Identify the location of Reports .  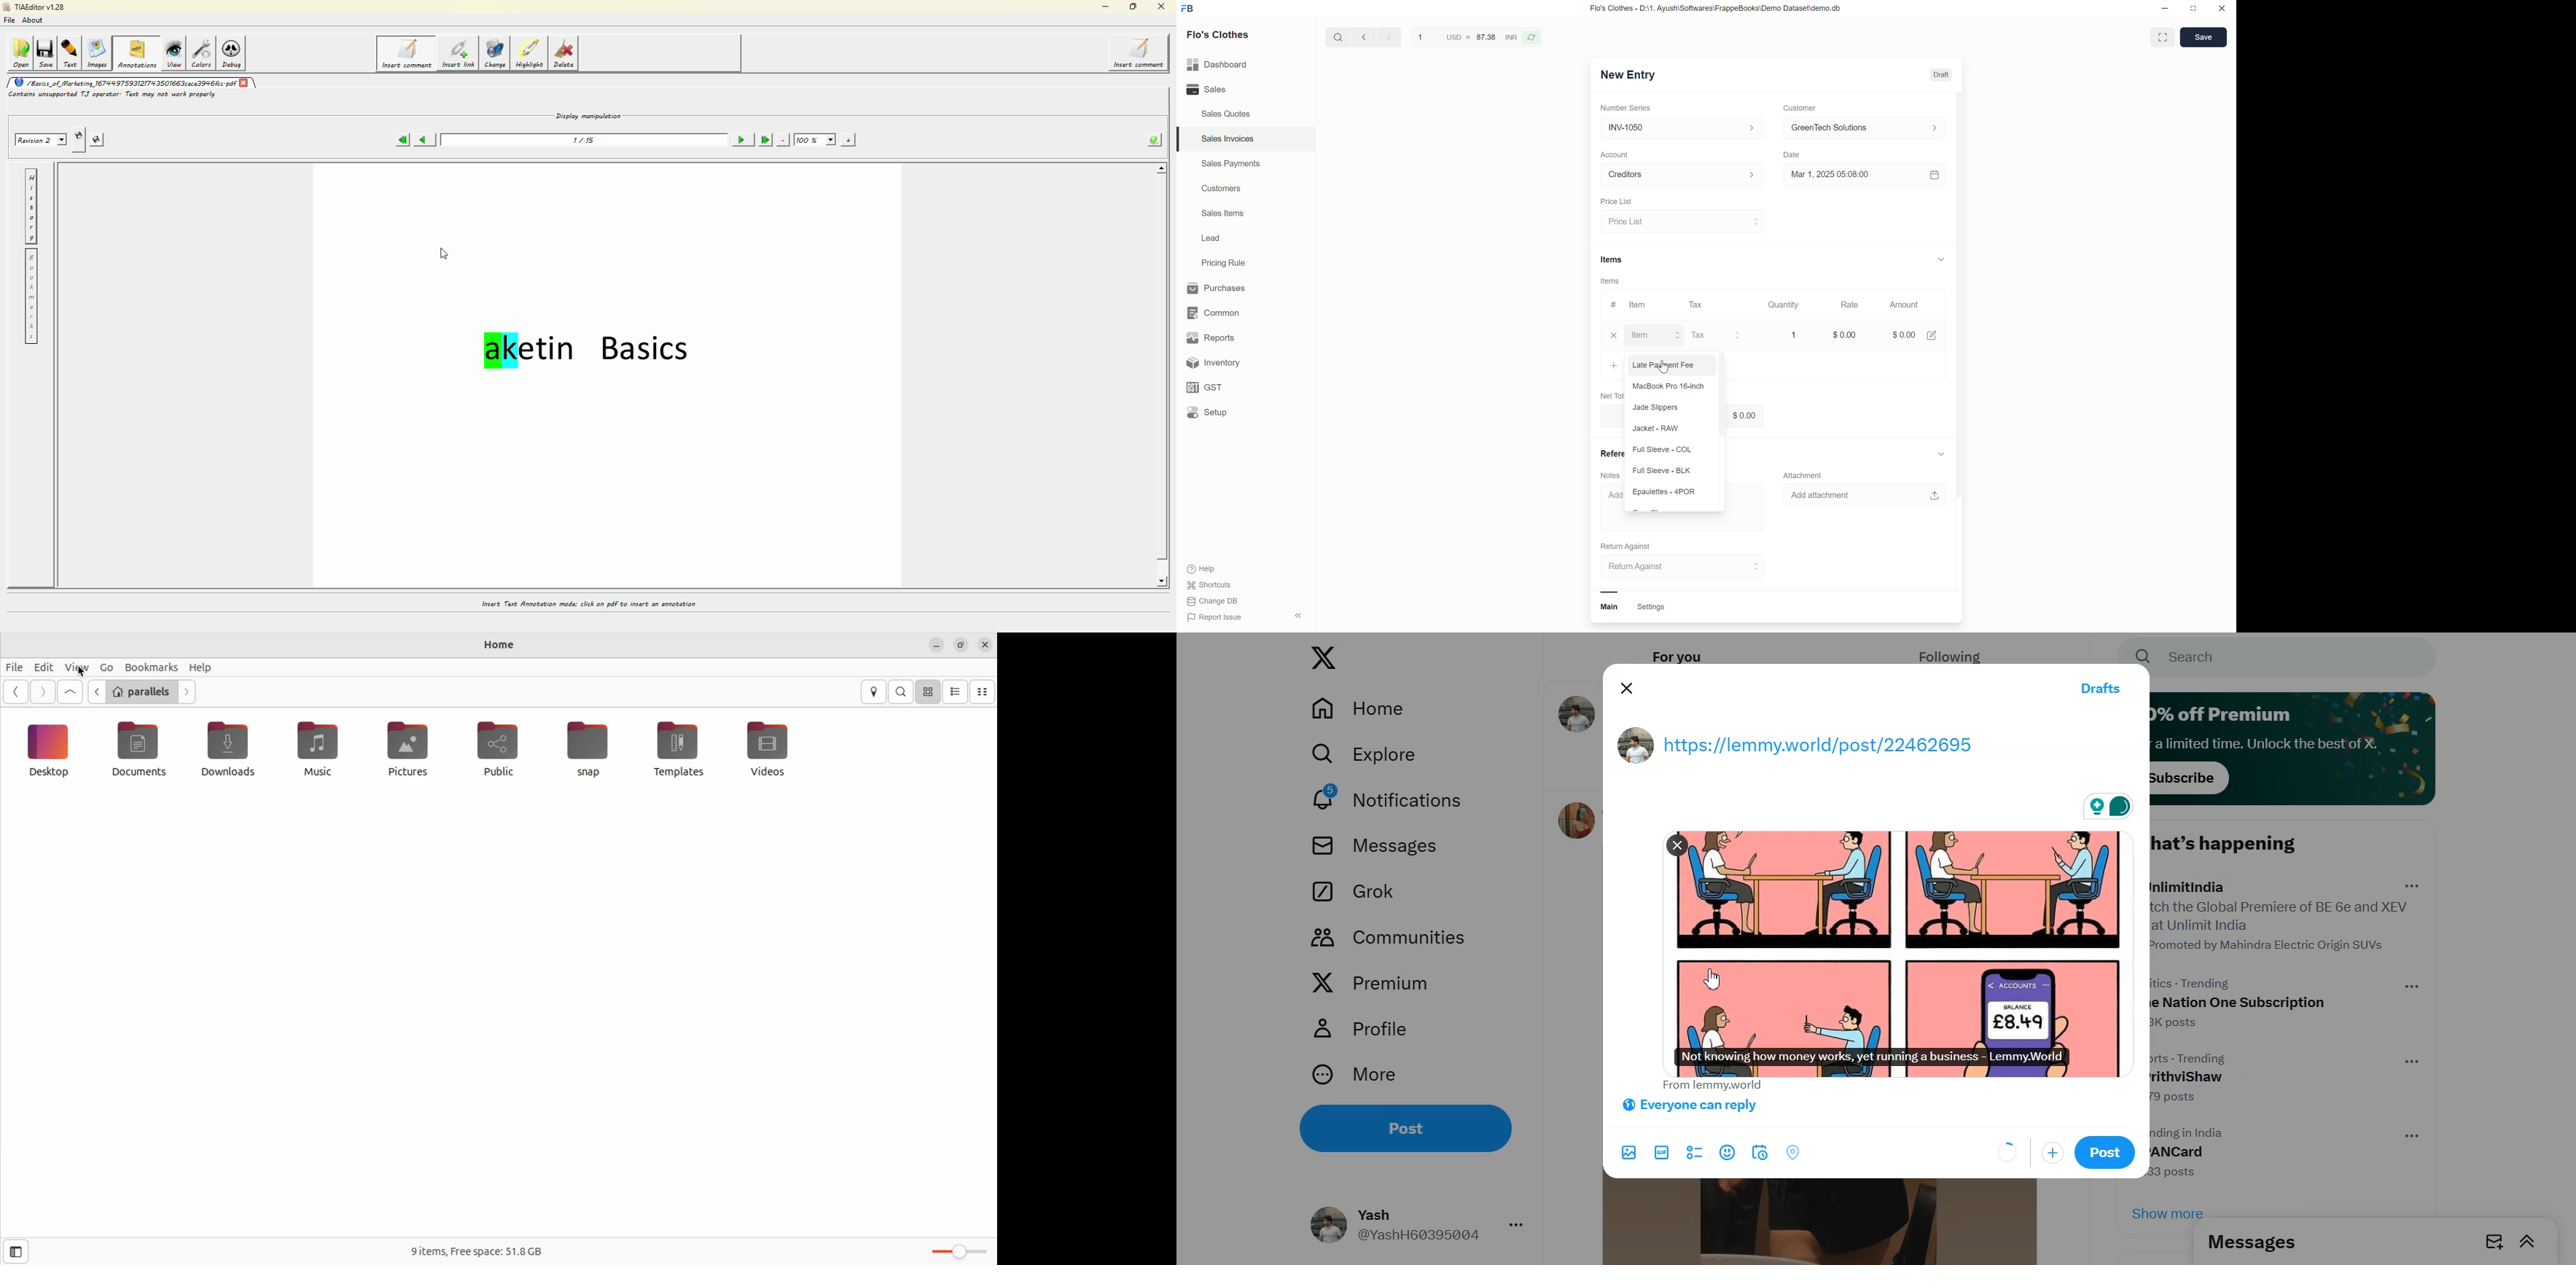
(1234, 336).